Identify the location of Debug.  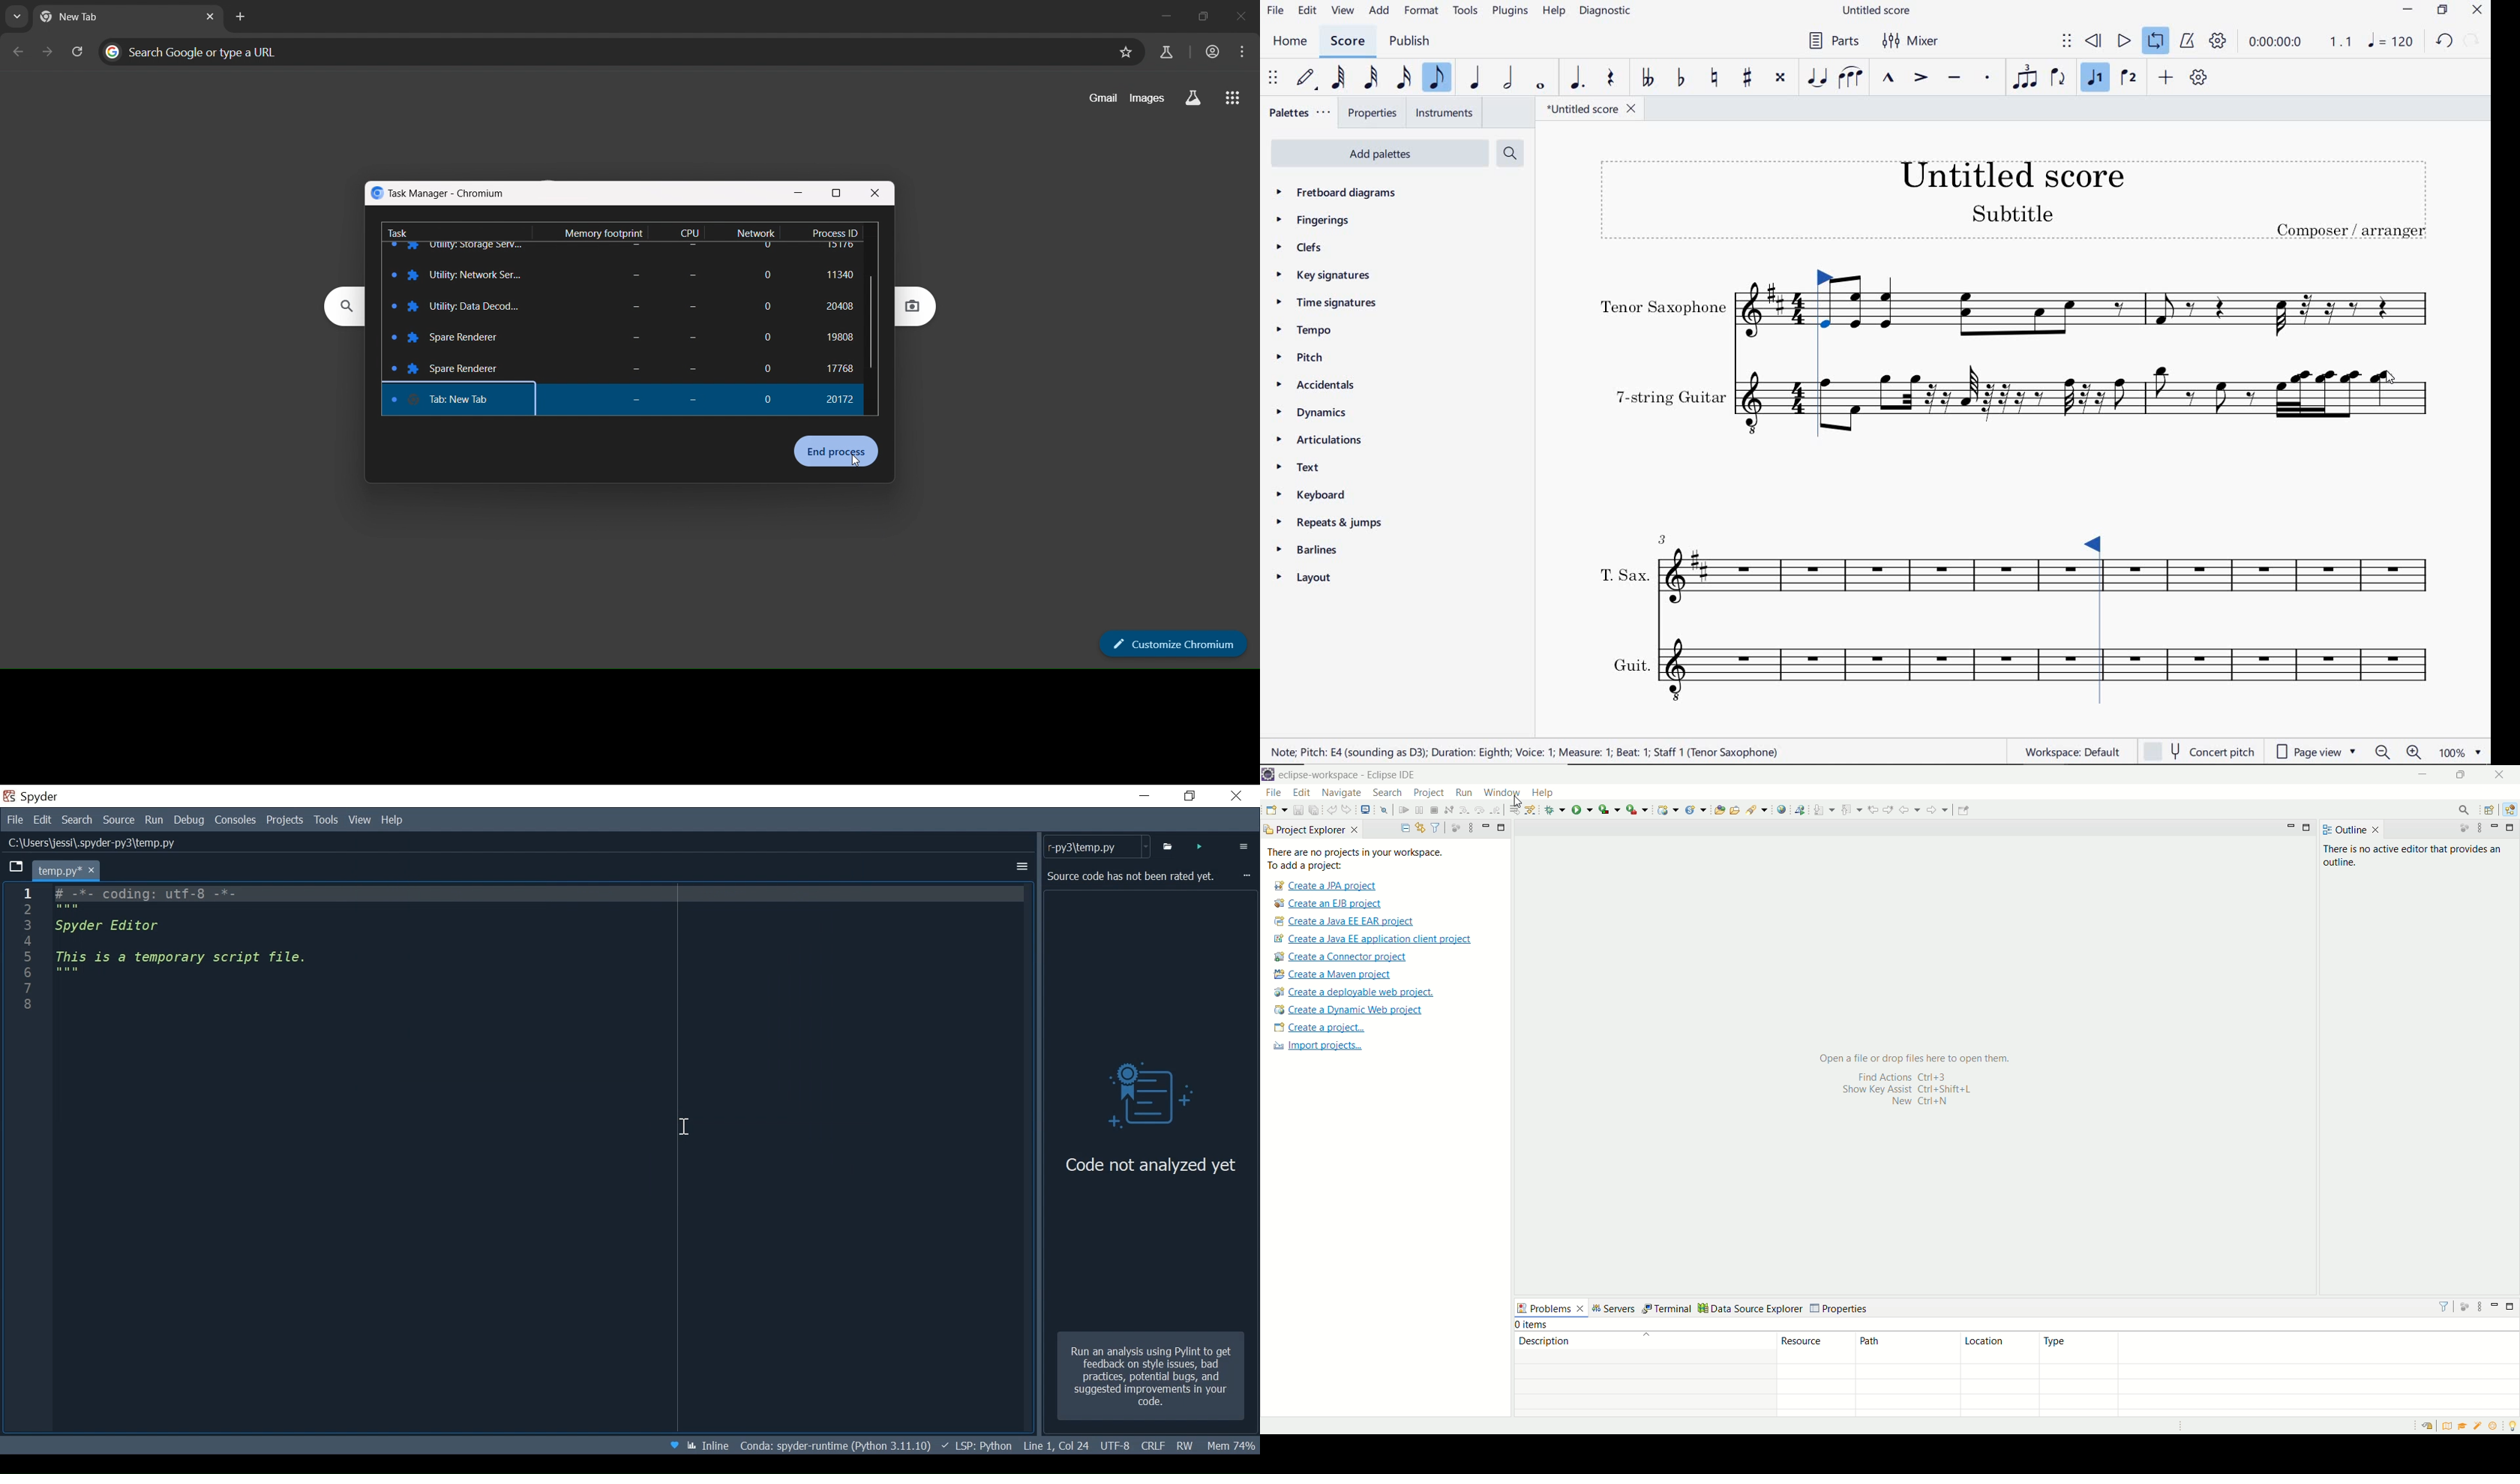
(188, 820).